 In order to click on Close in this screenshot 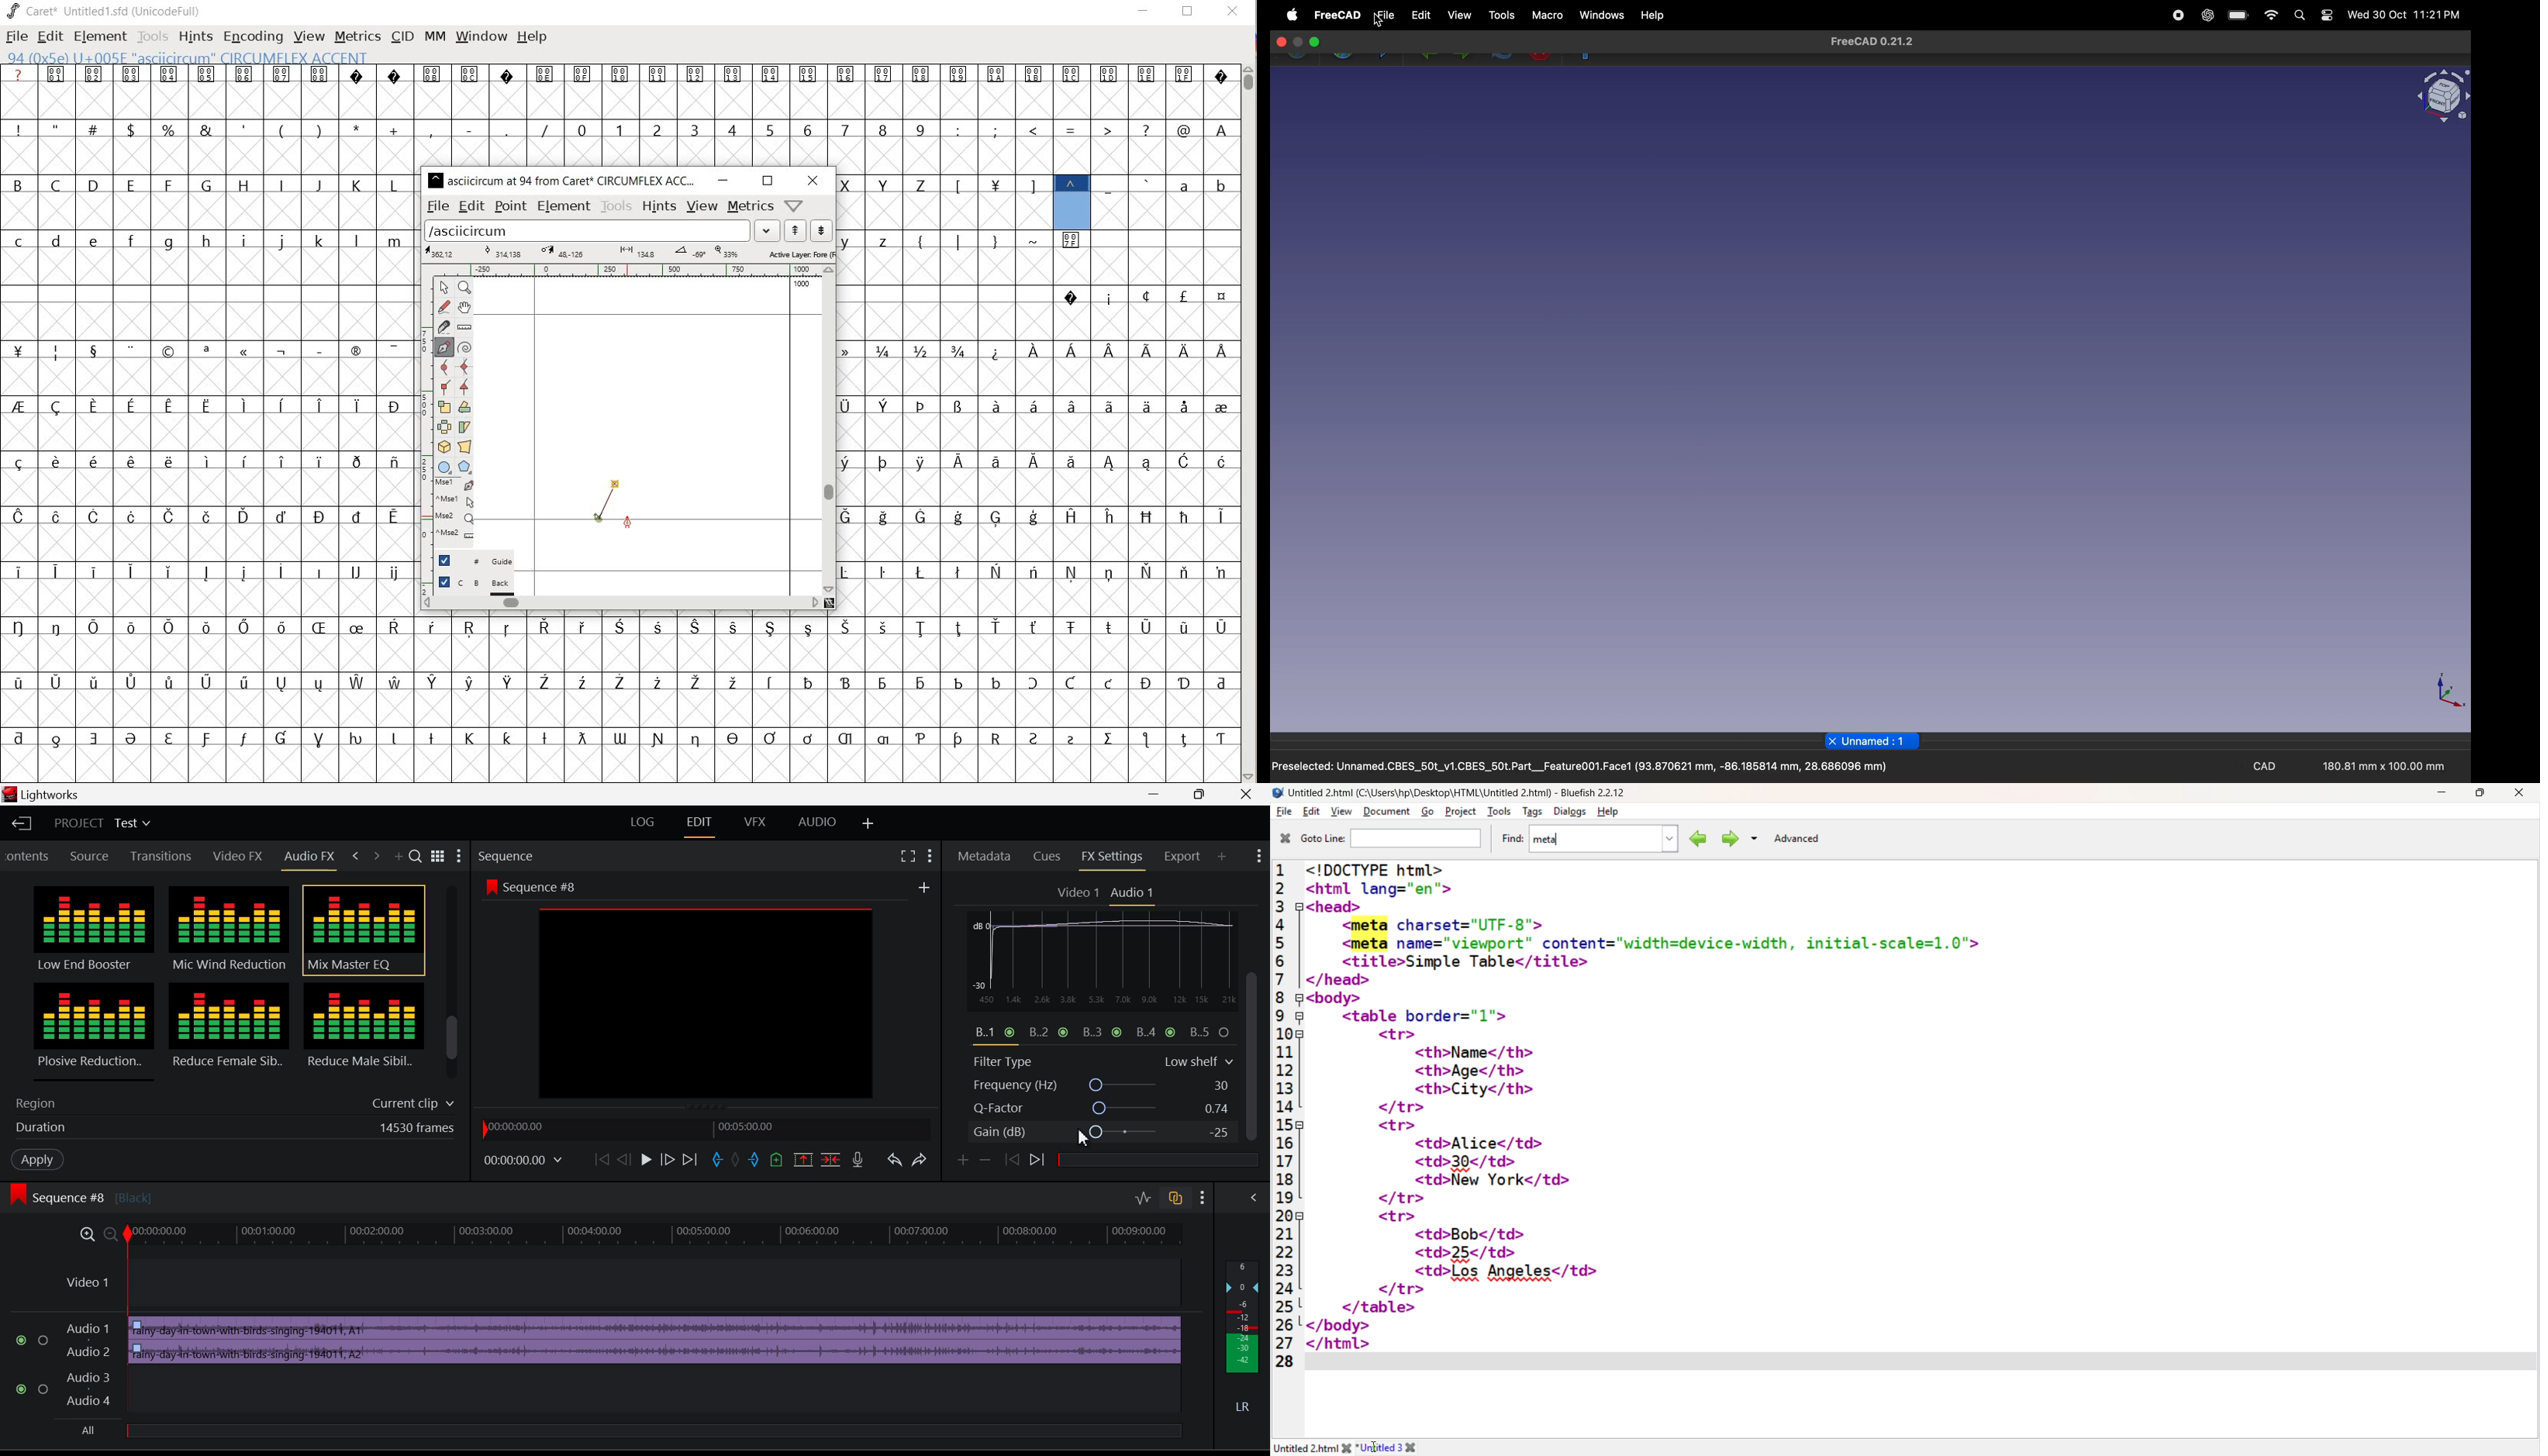, I will do `click(1240, 794)`.